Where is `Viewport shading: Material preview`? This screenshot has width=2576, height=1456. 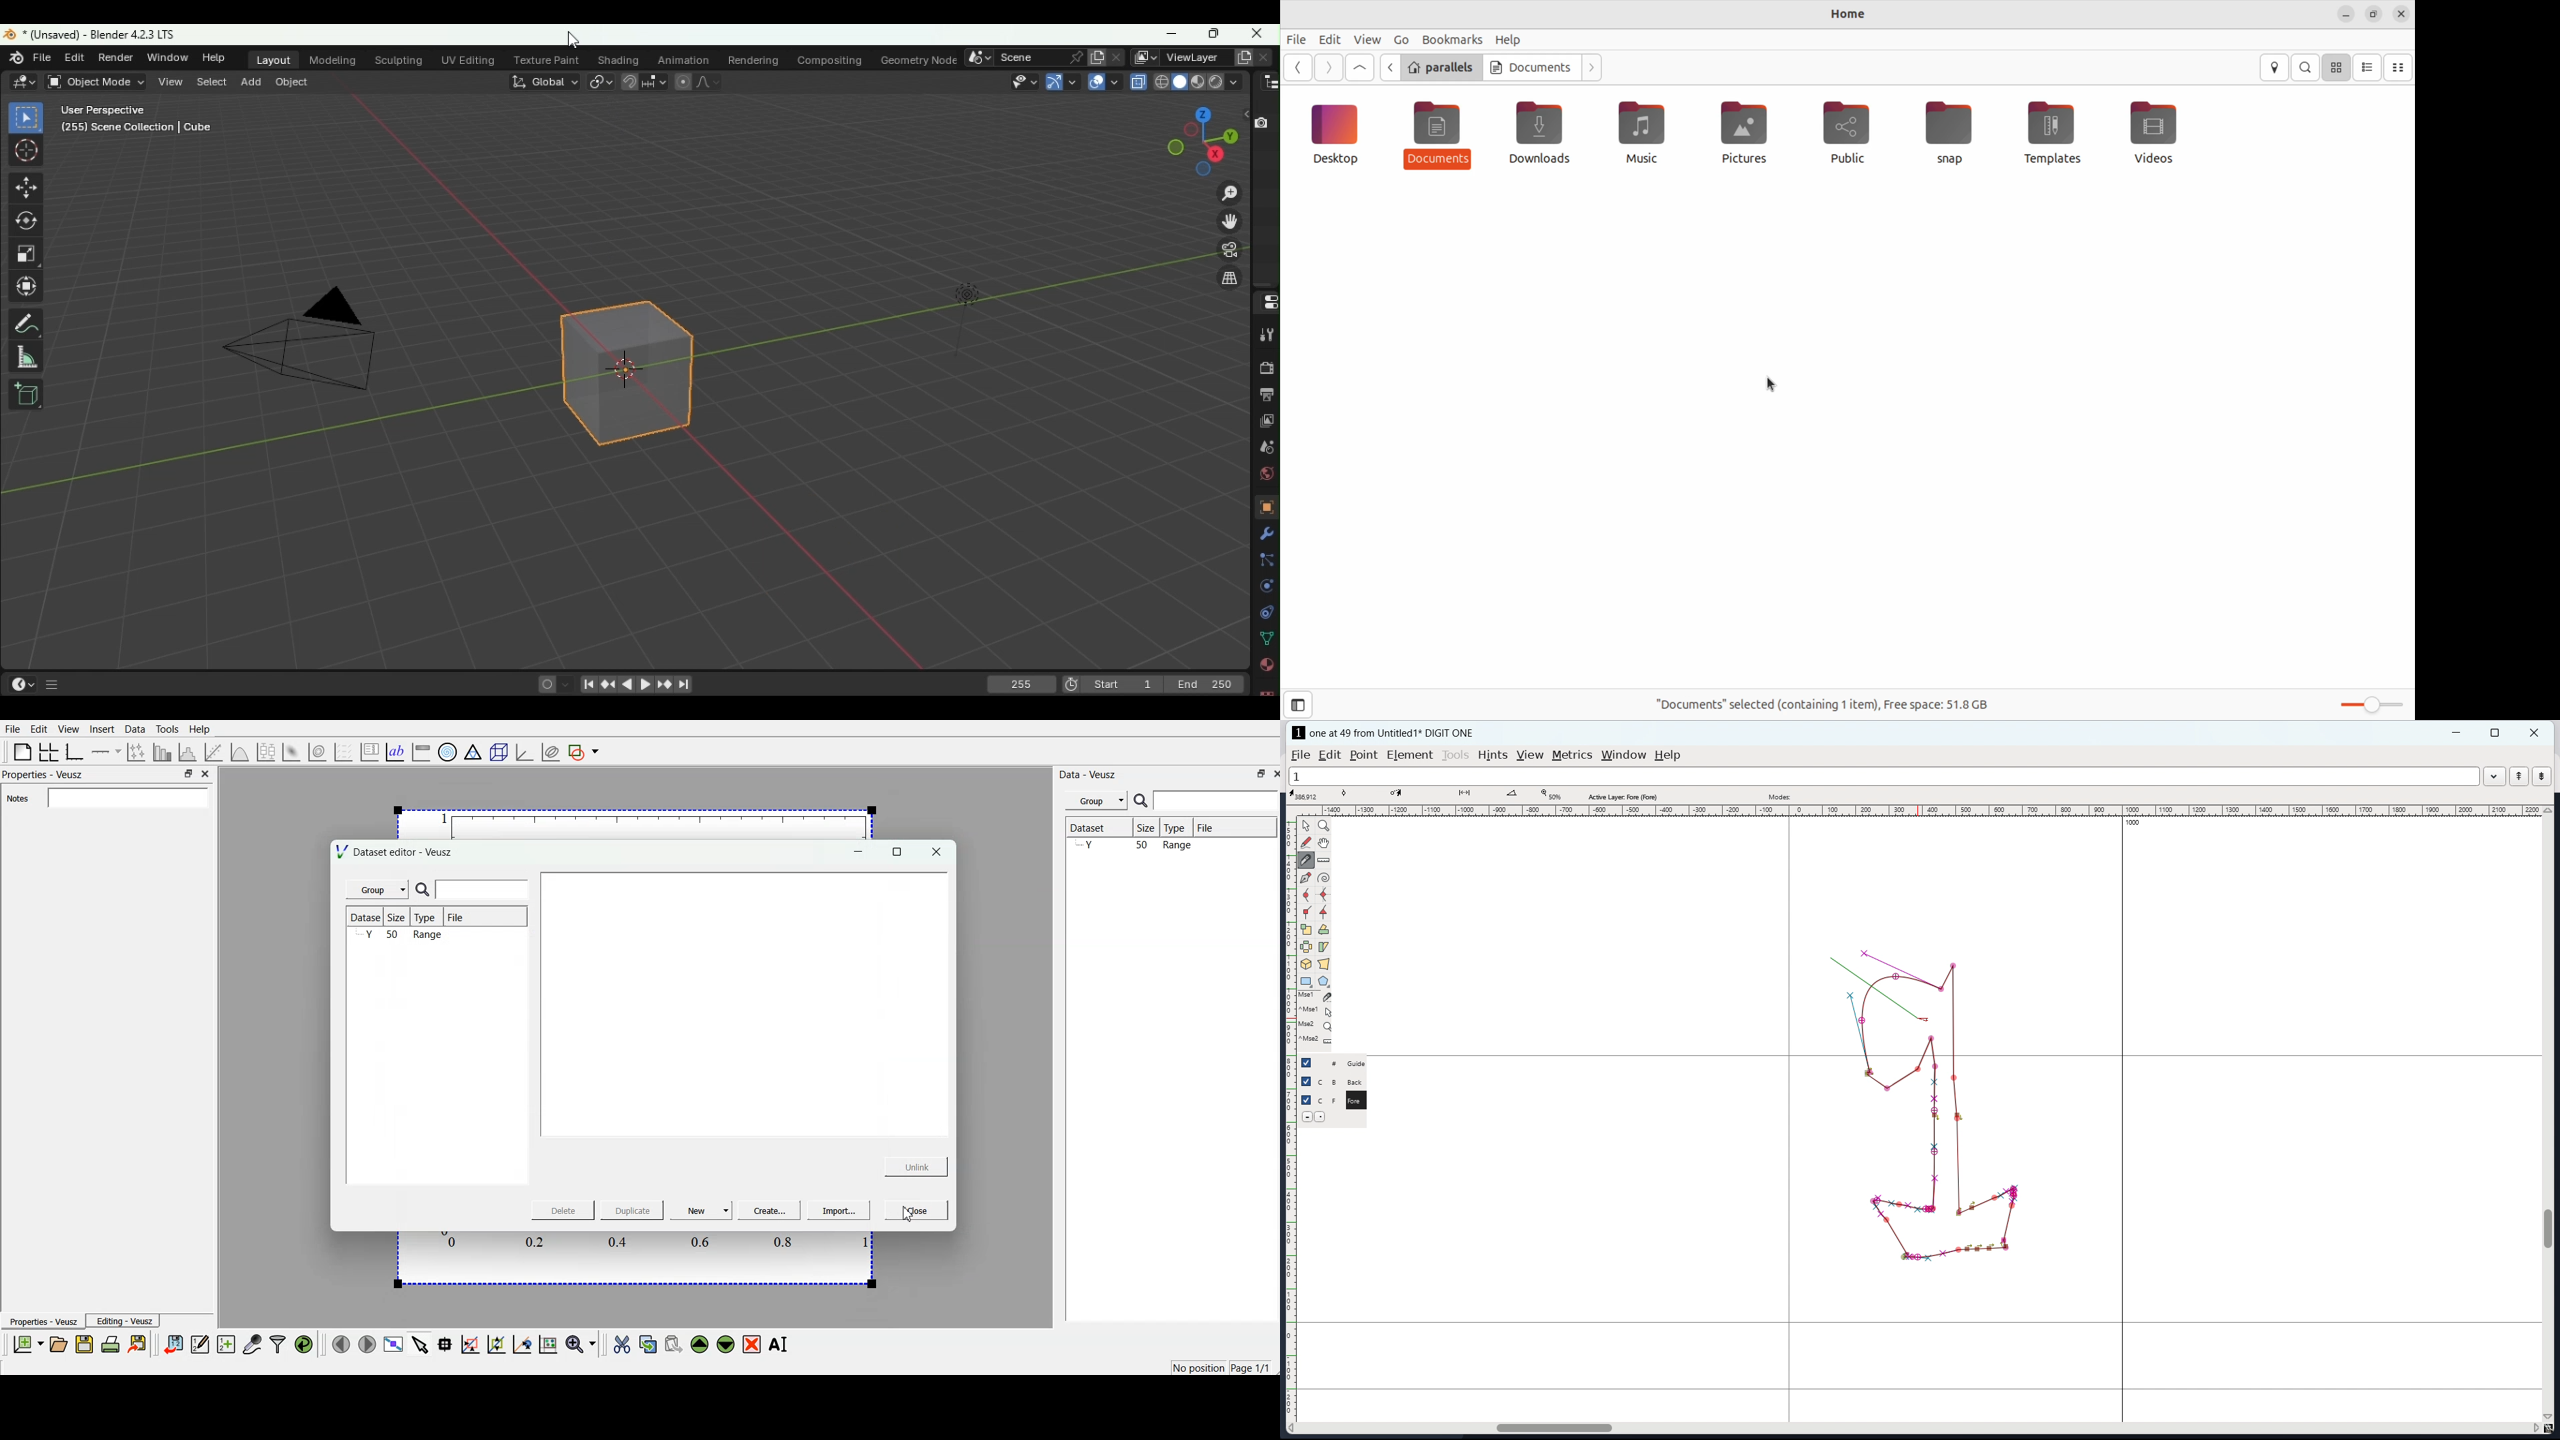 Viewport shading: Material preview is located at coordinates (1198, 82).